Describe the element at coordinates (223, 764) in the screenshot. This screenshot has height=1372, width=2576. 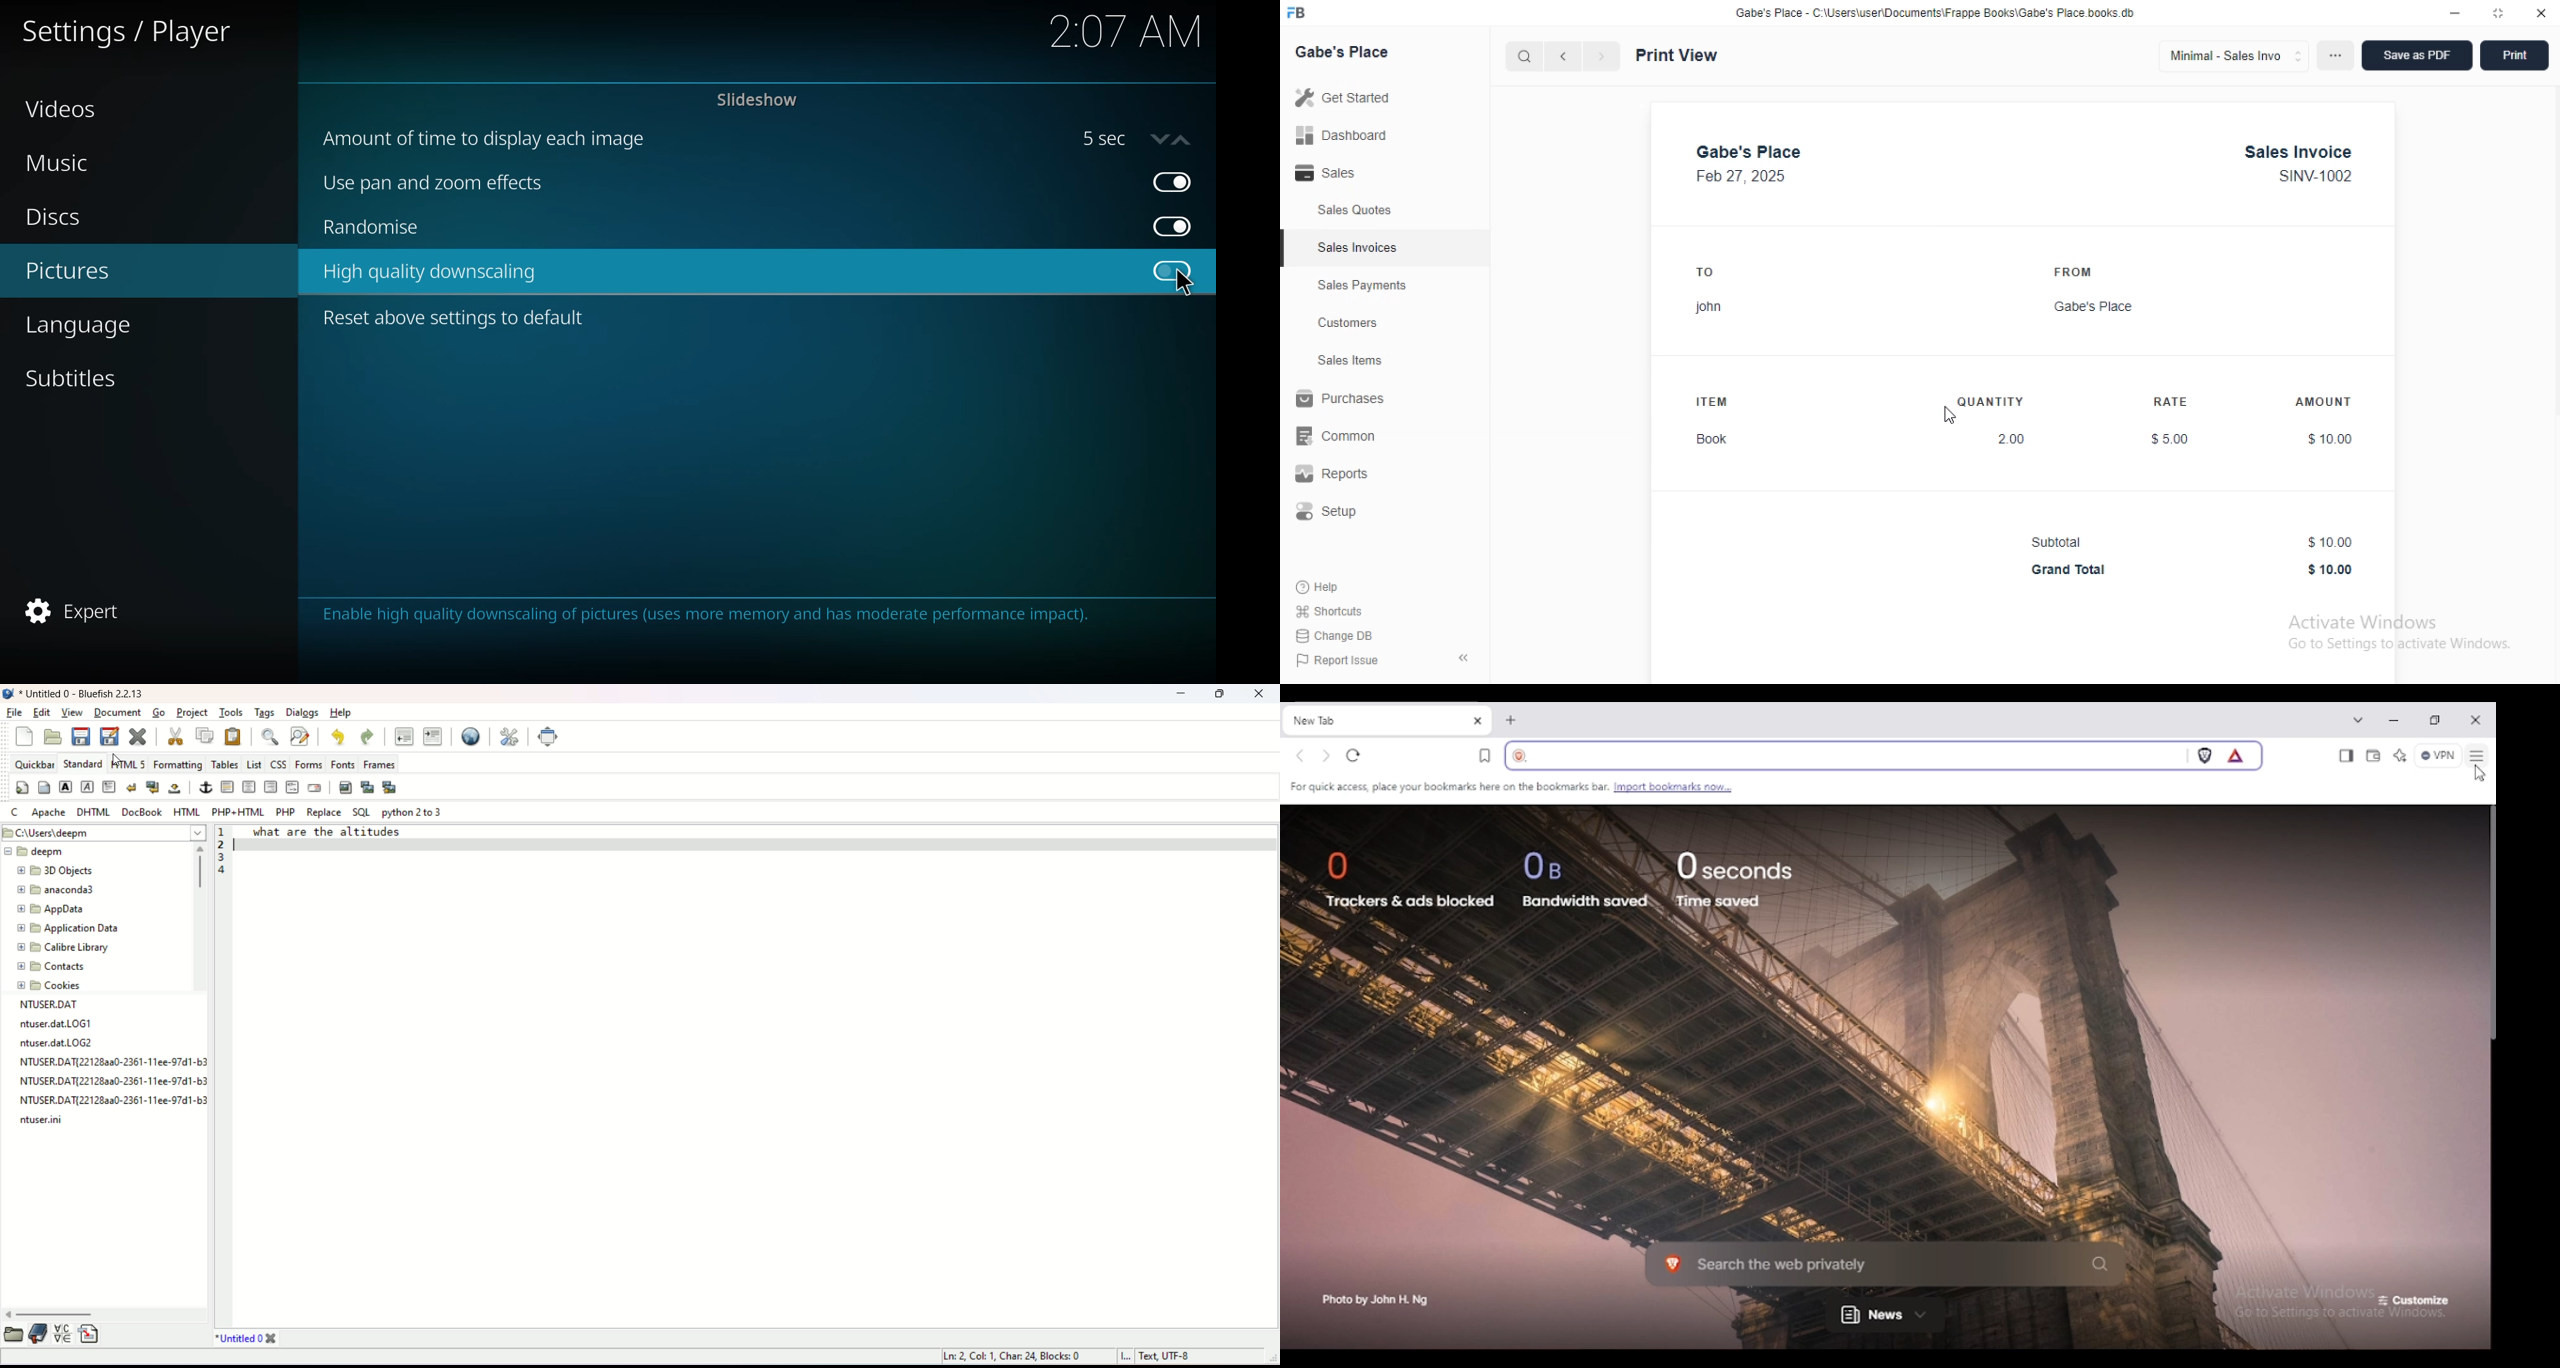
I see `tables` at that location.